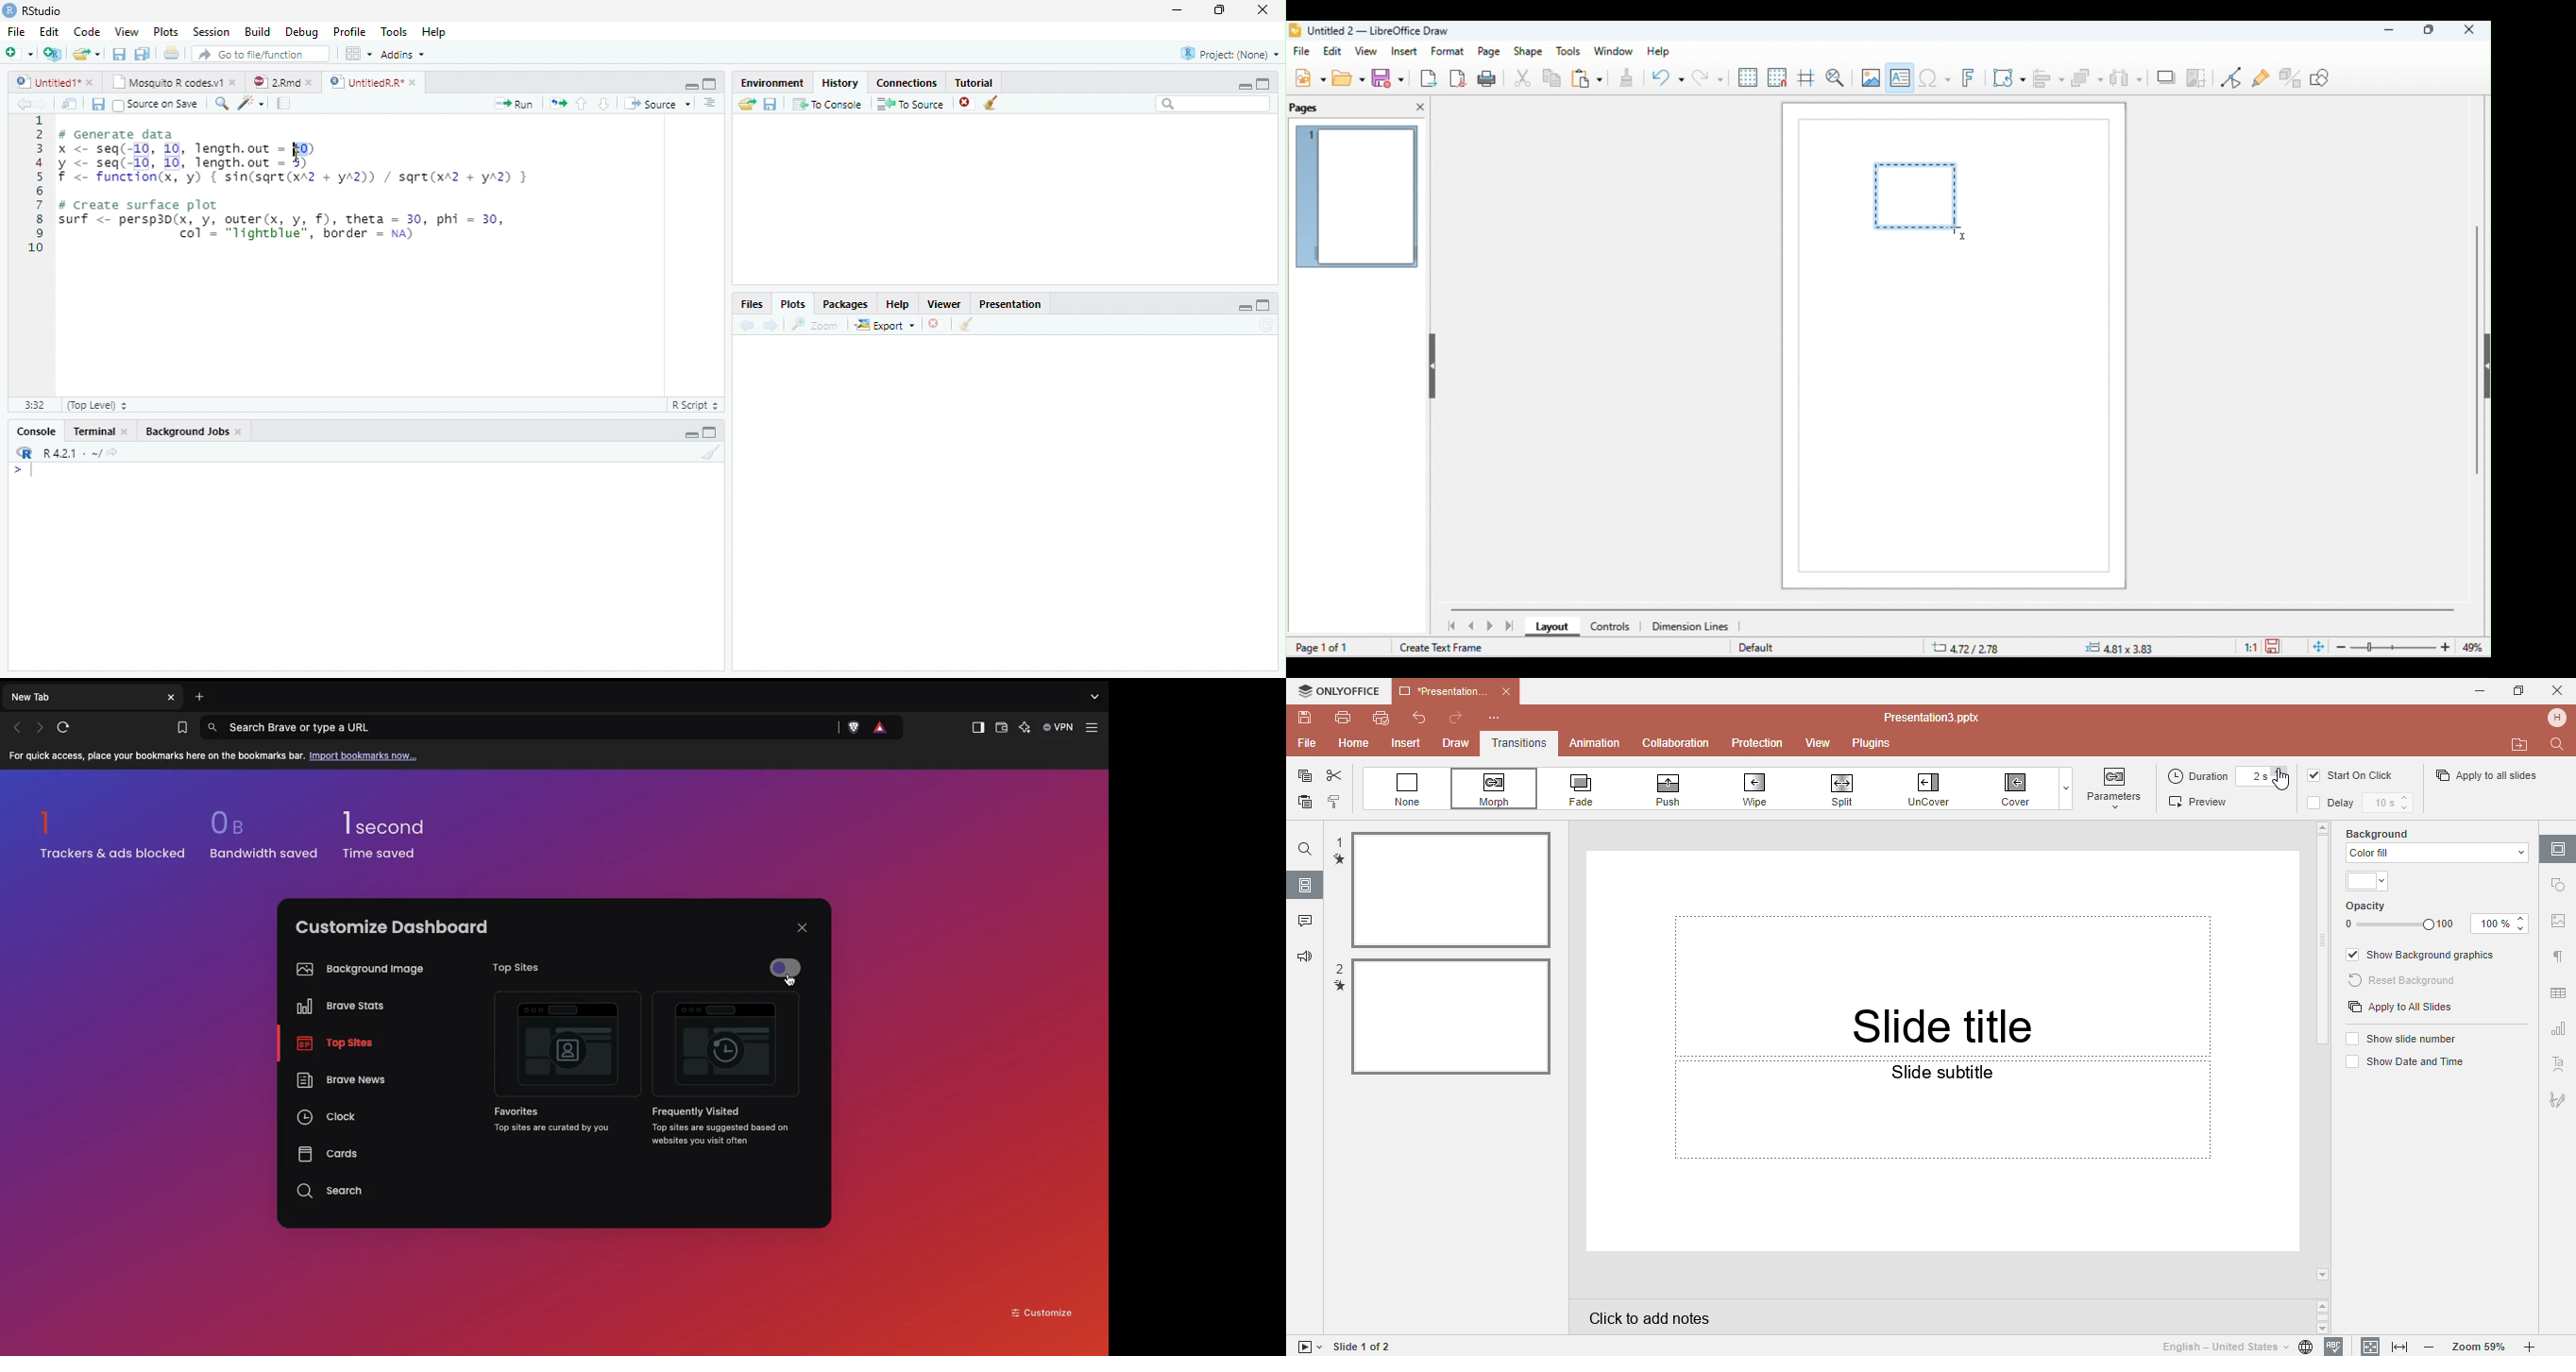  What do you see at coordinates (910, 104) in the screenshot?
I see `To Source` at bounding box center [910, 104].